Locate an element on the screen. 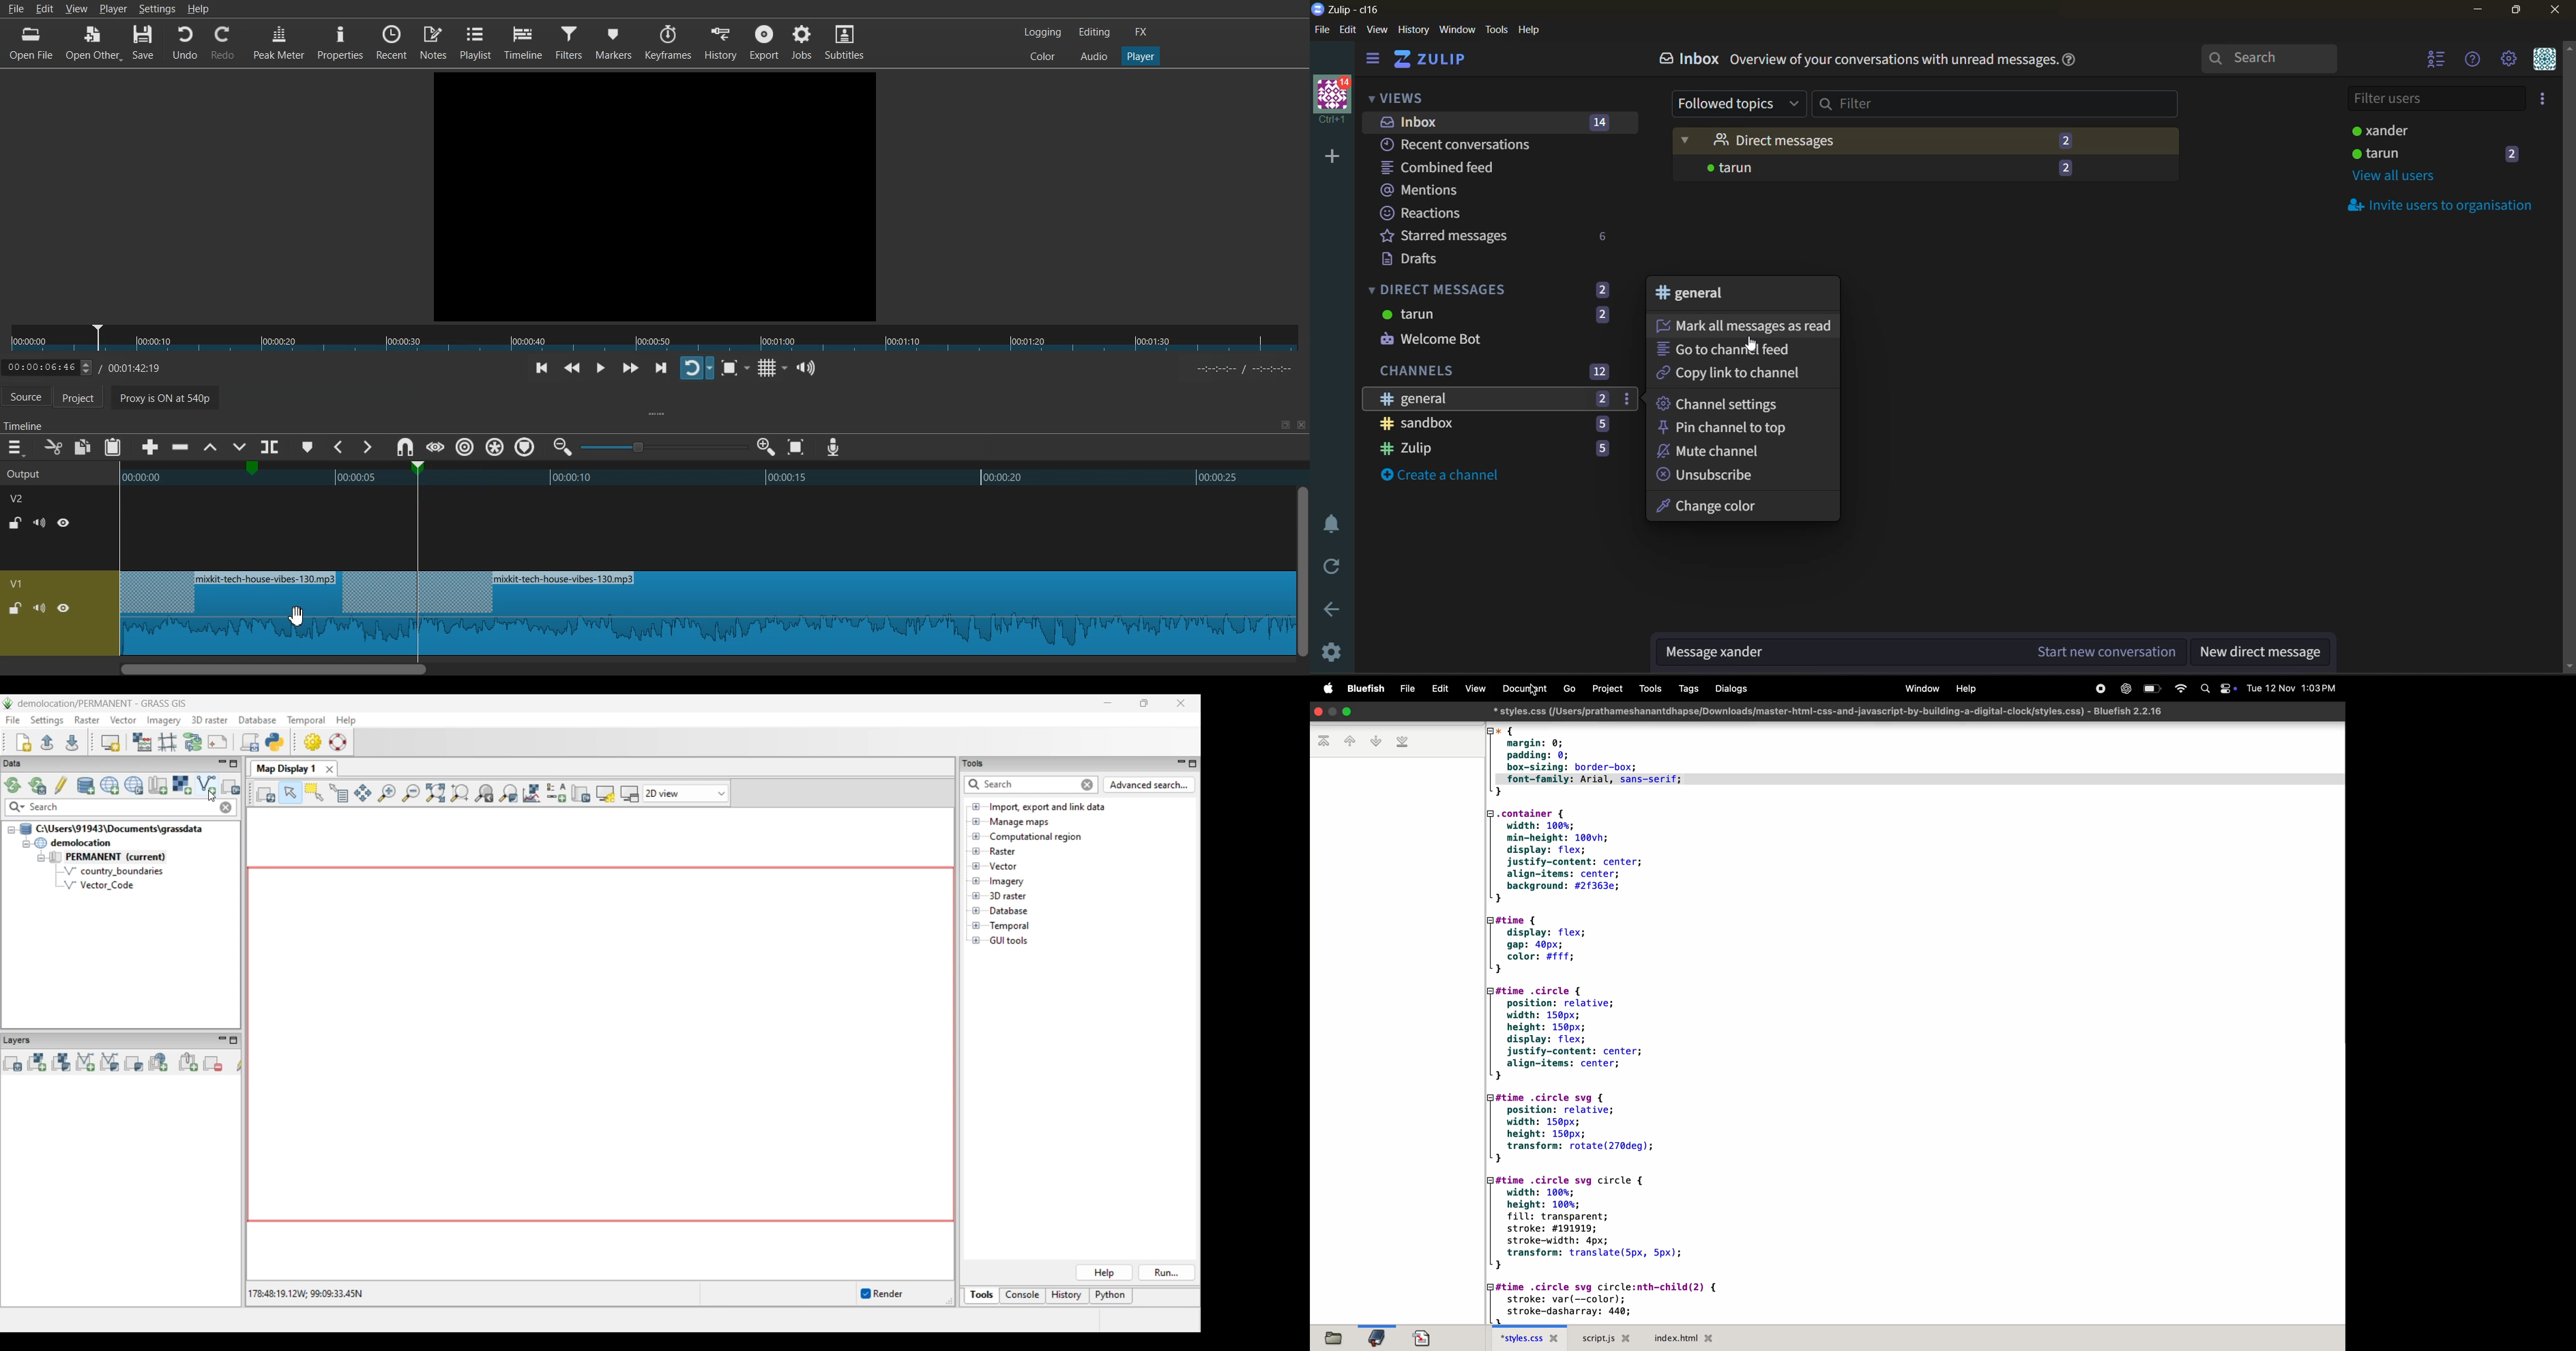  Cut is located at coordinates (53, 447).